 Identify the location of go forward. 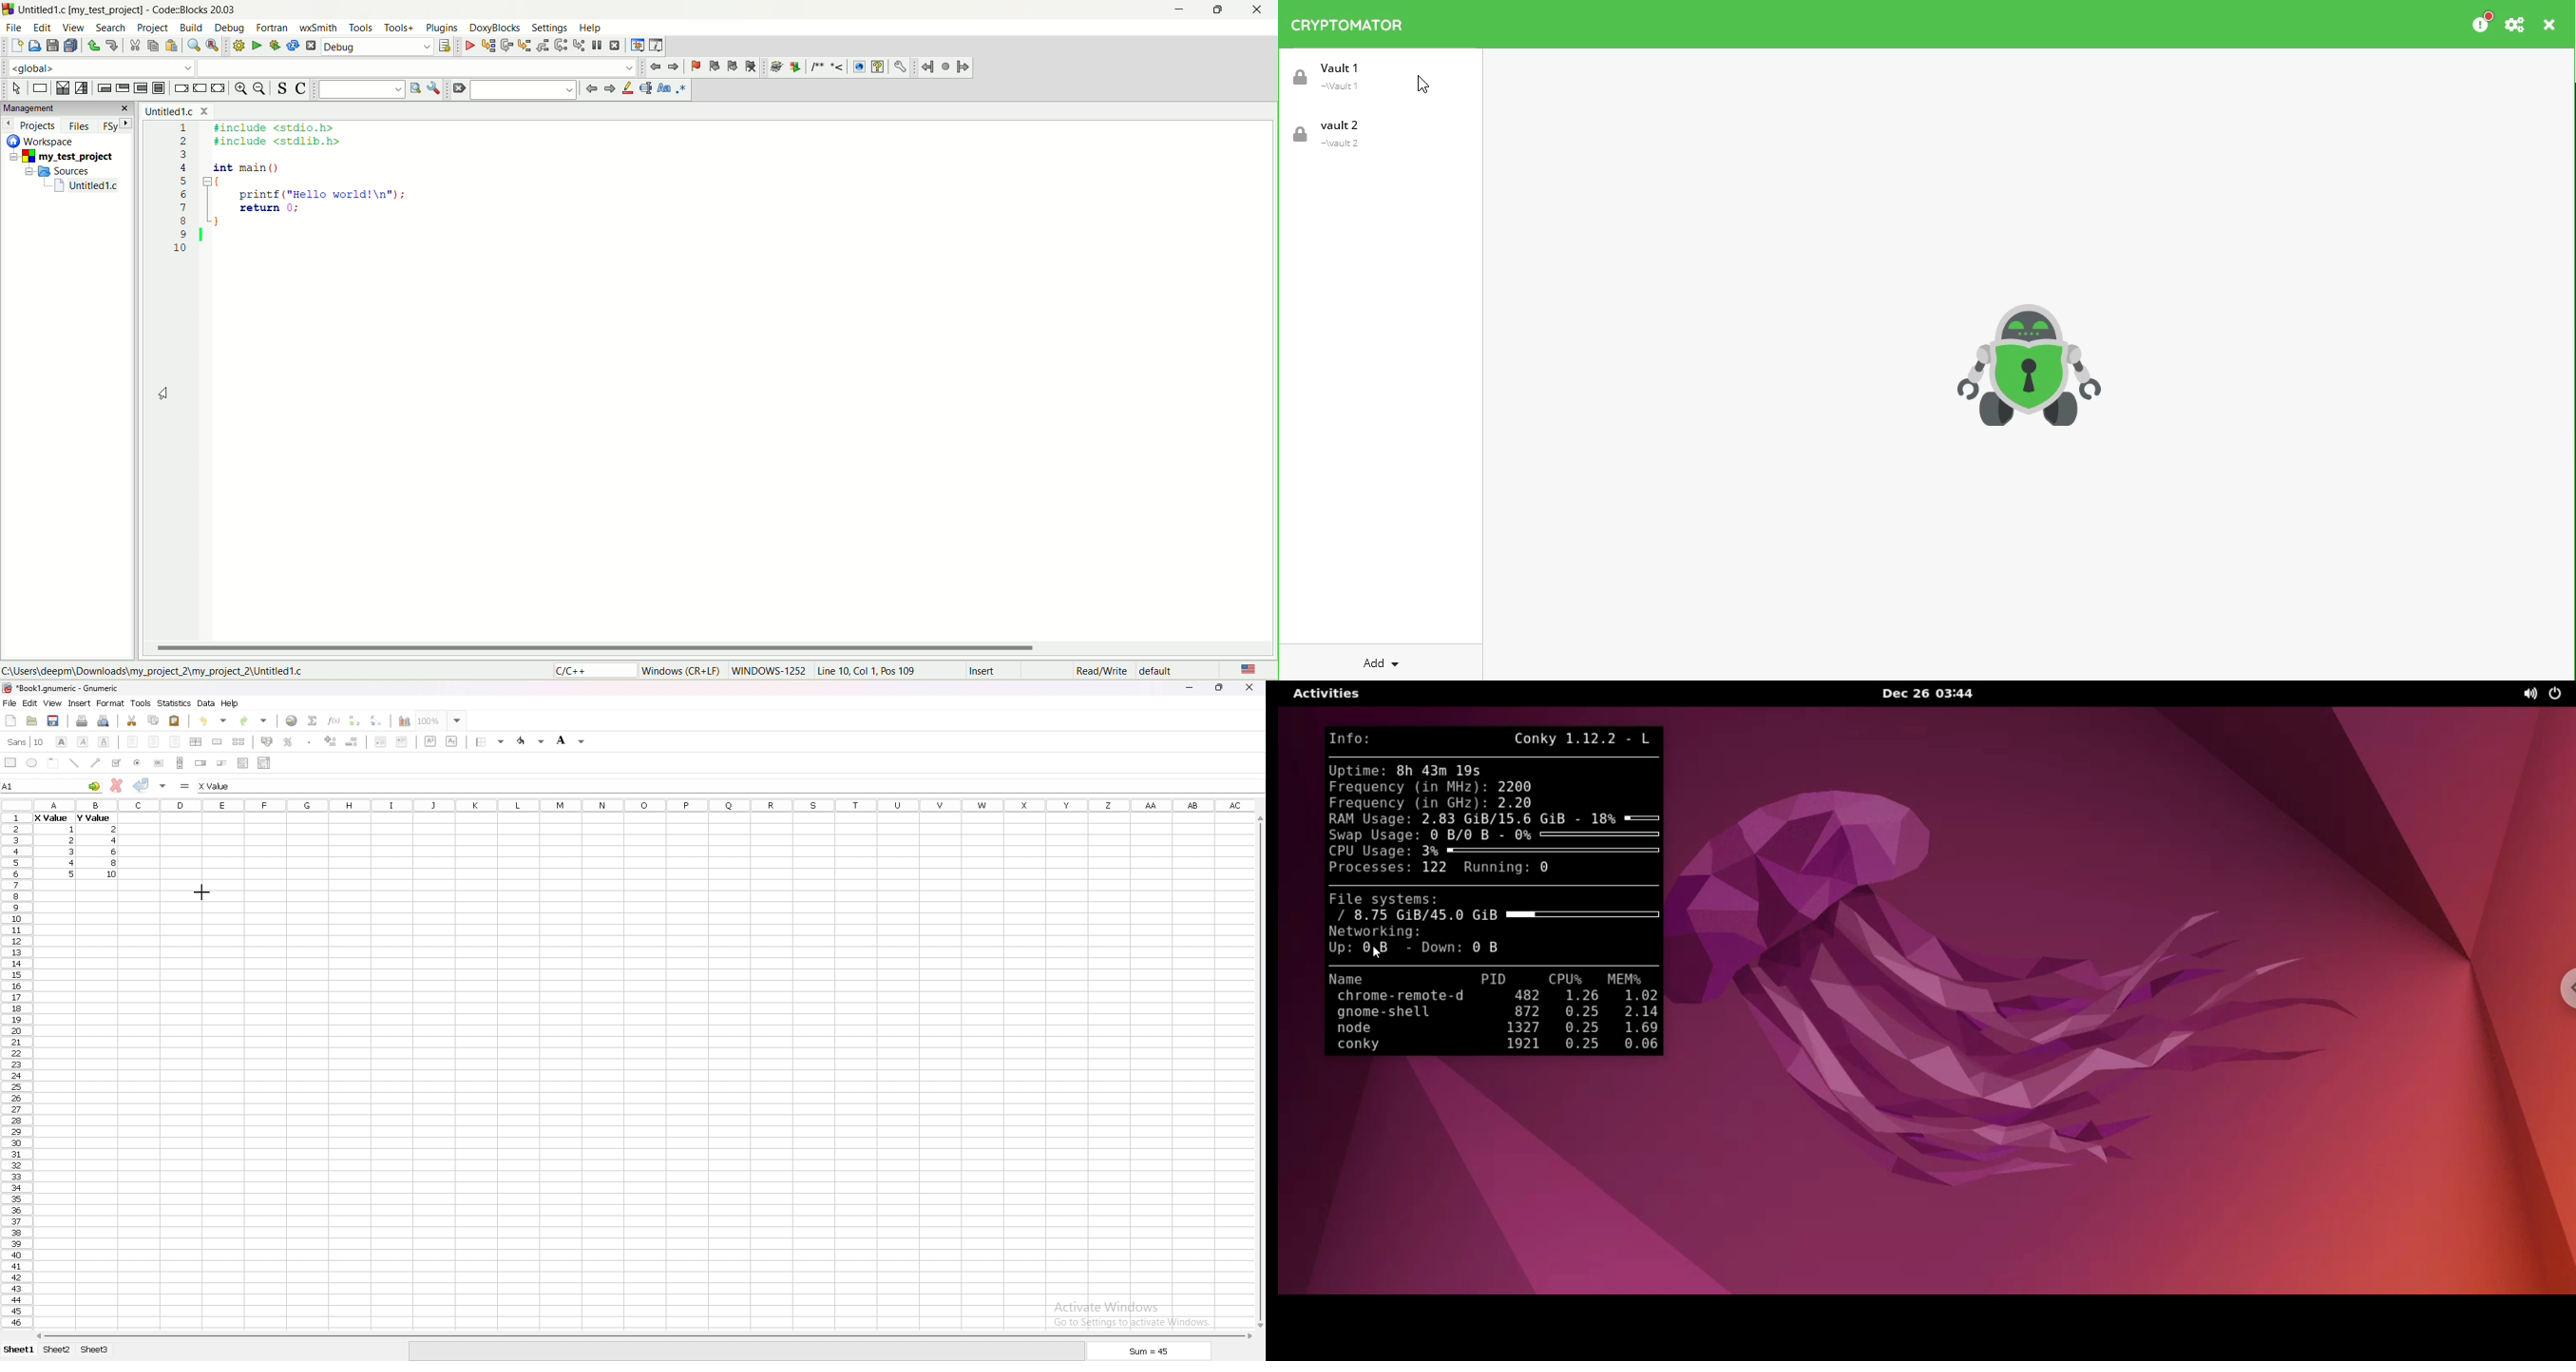
(609, 89).